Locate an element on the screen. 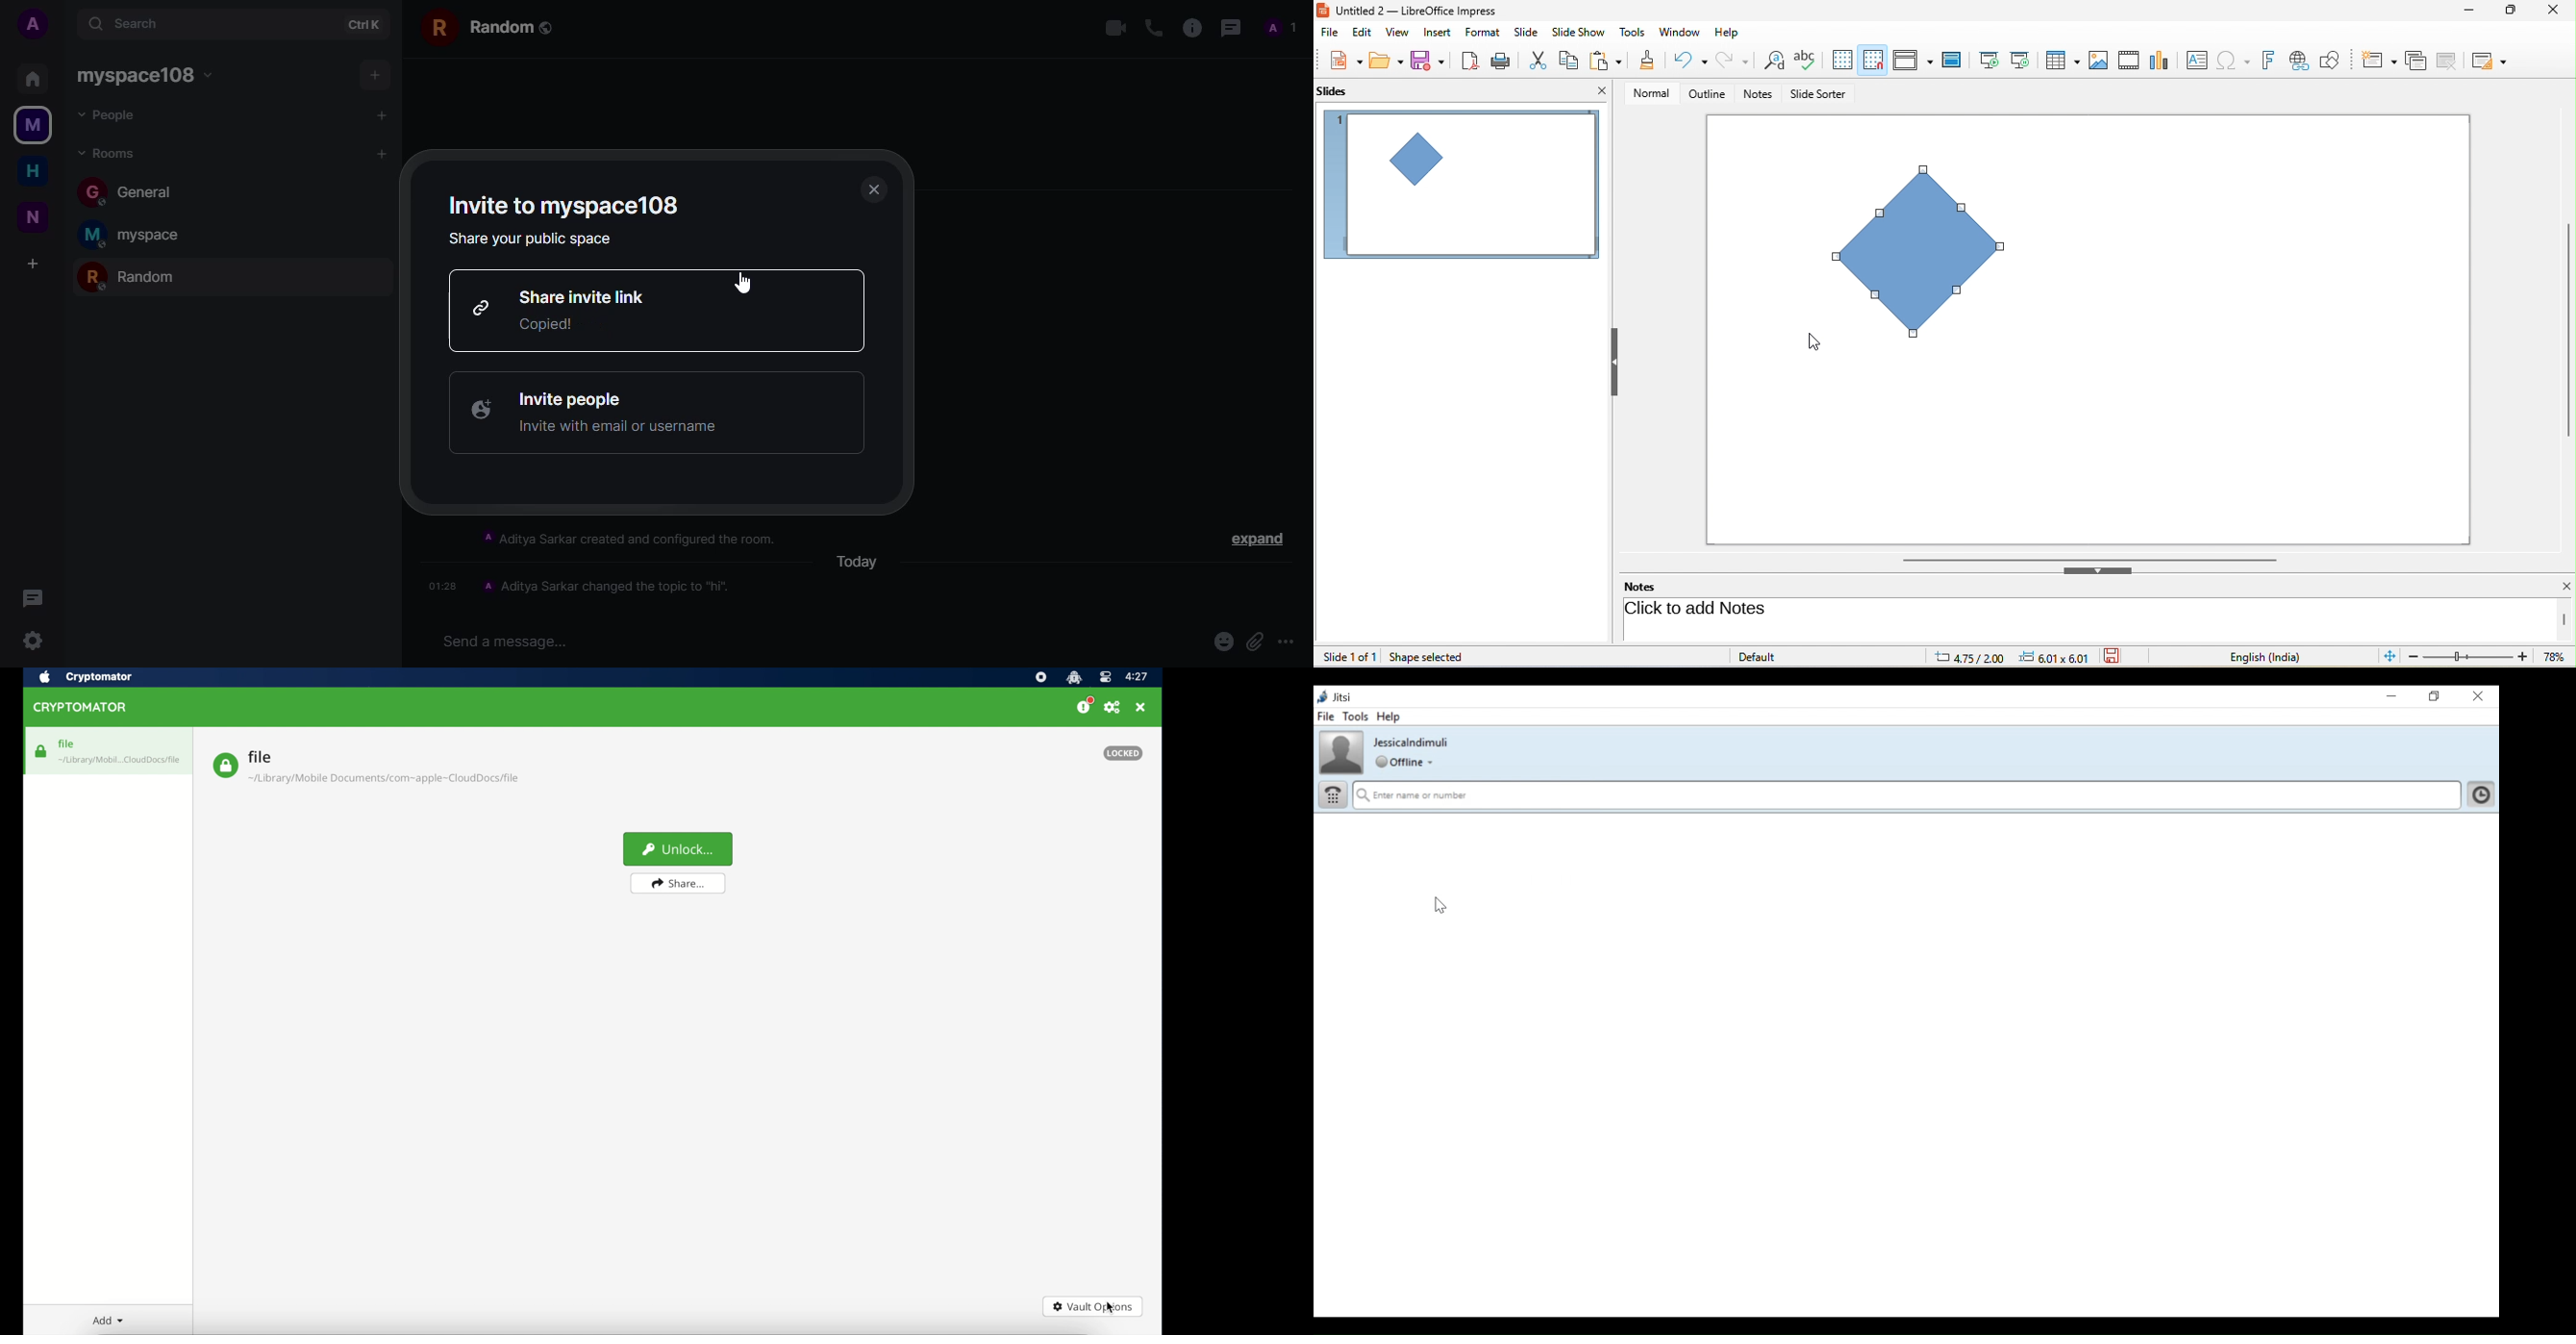 This screenshot has height=1344, width=2576. Tools is located at coordinates (1355, 717).